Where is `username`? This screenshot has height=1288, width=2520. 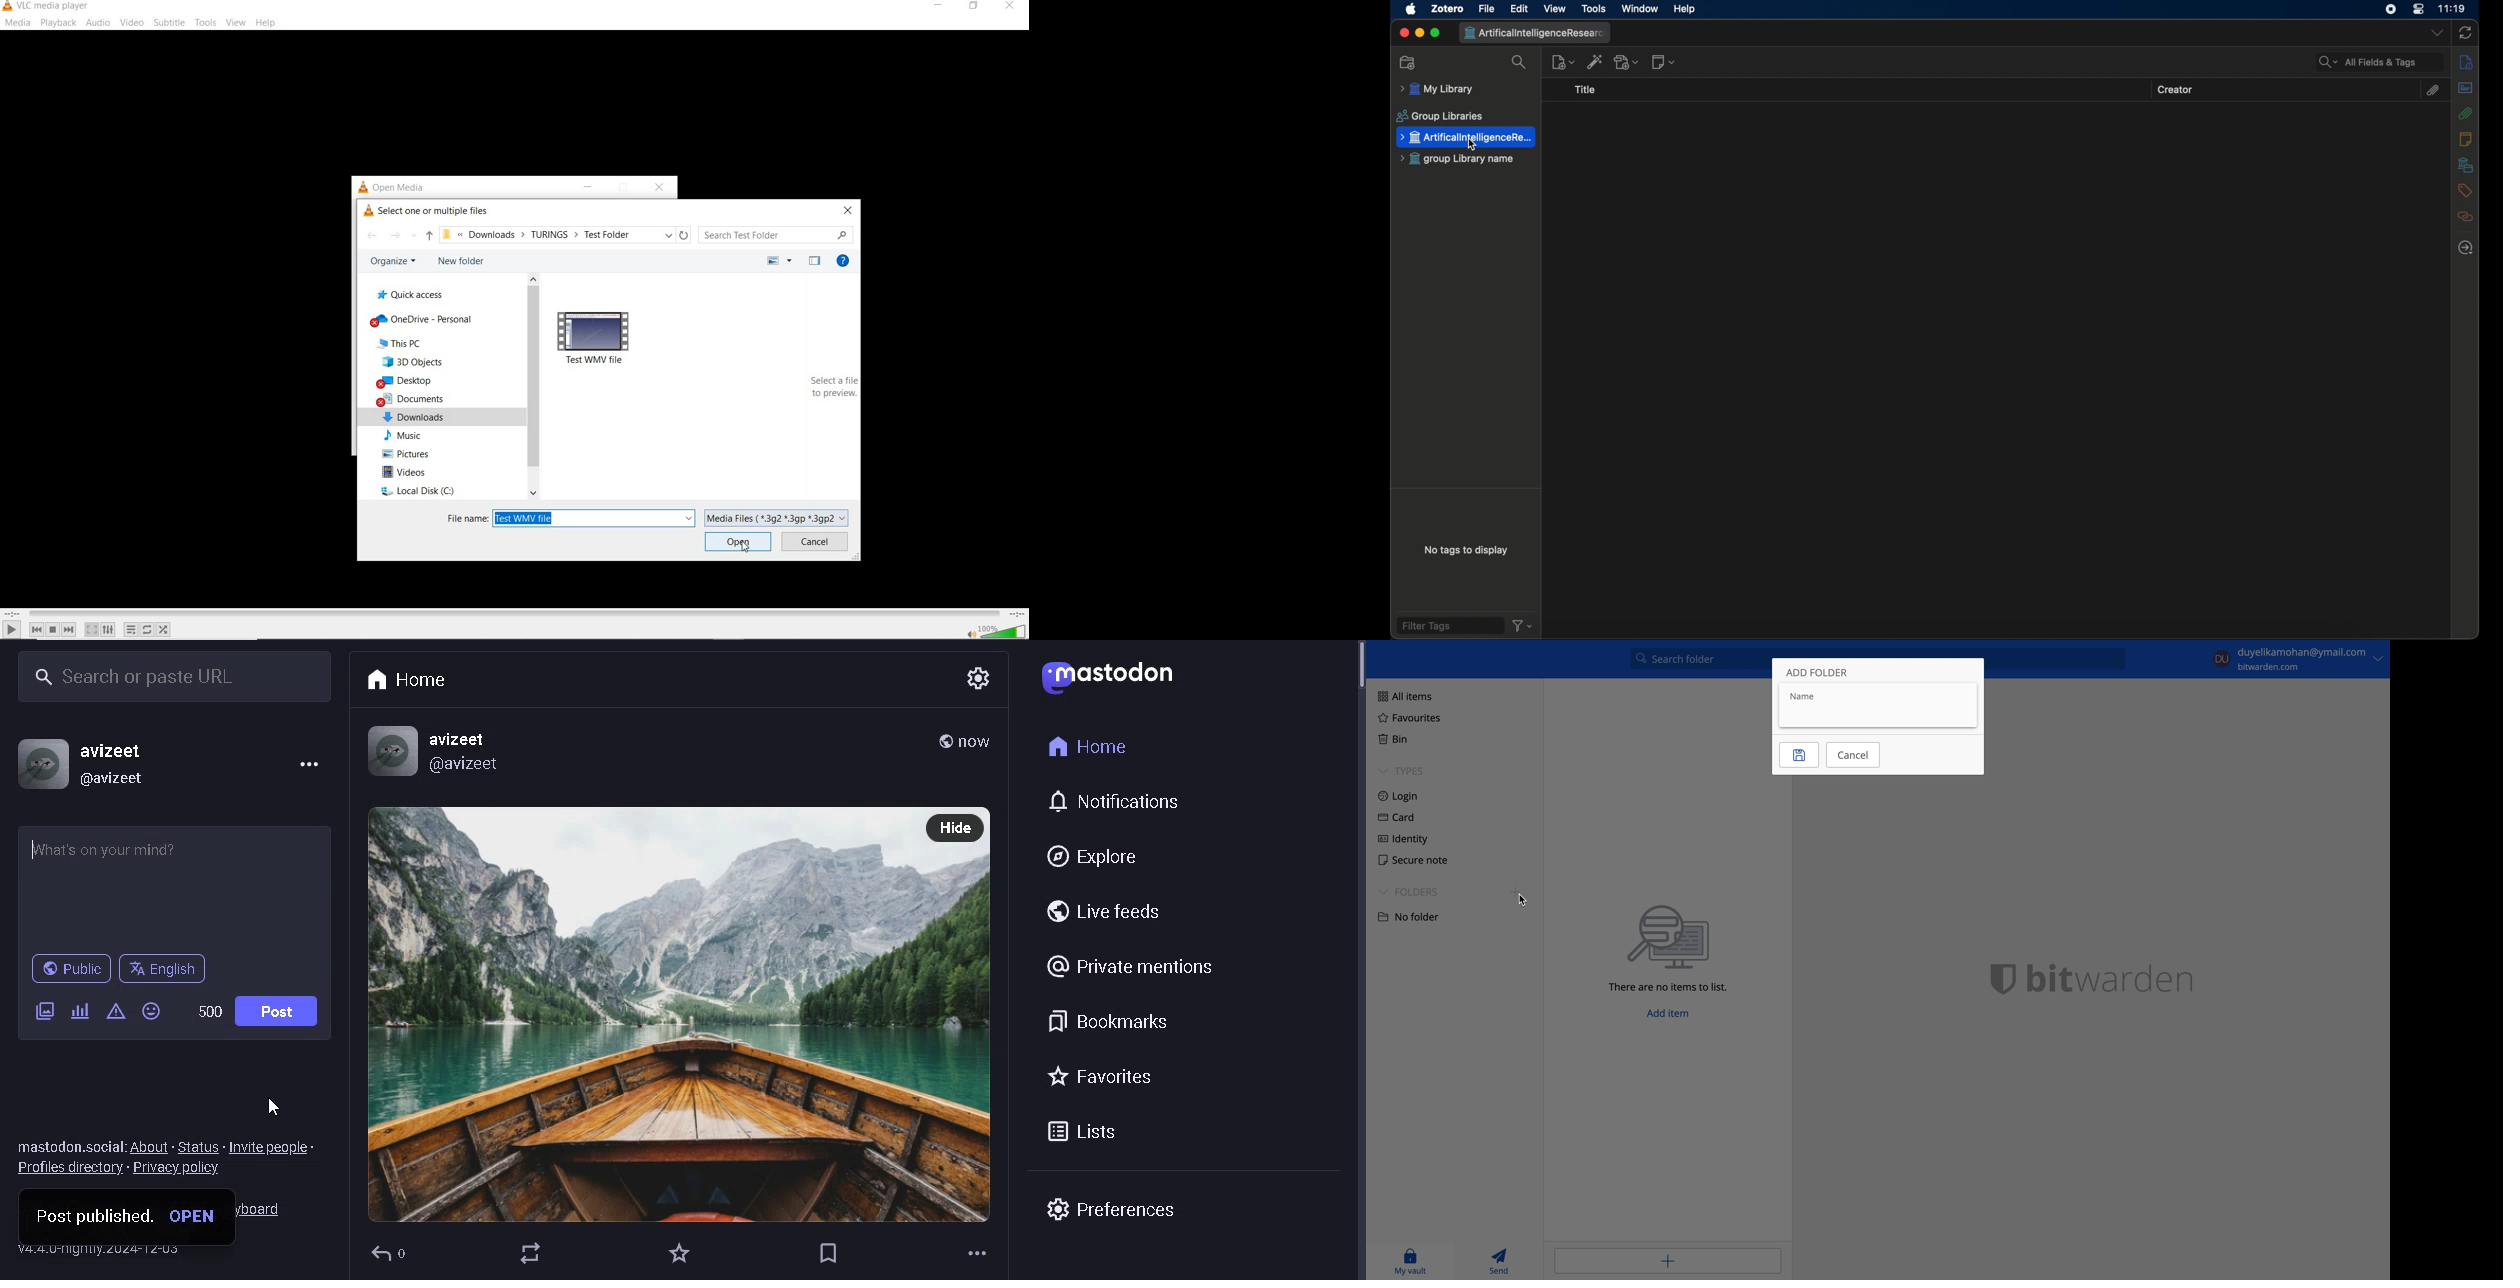
username is located at coordinates (117, 751).